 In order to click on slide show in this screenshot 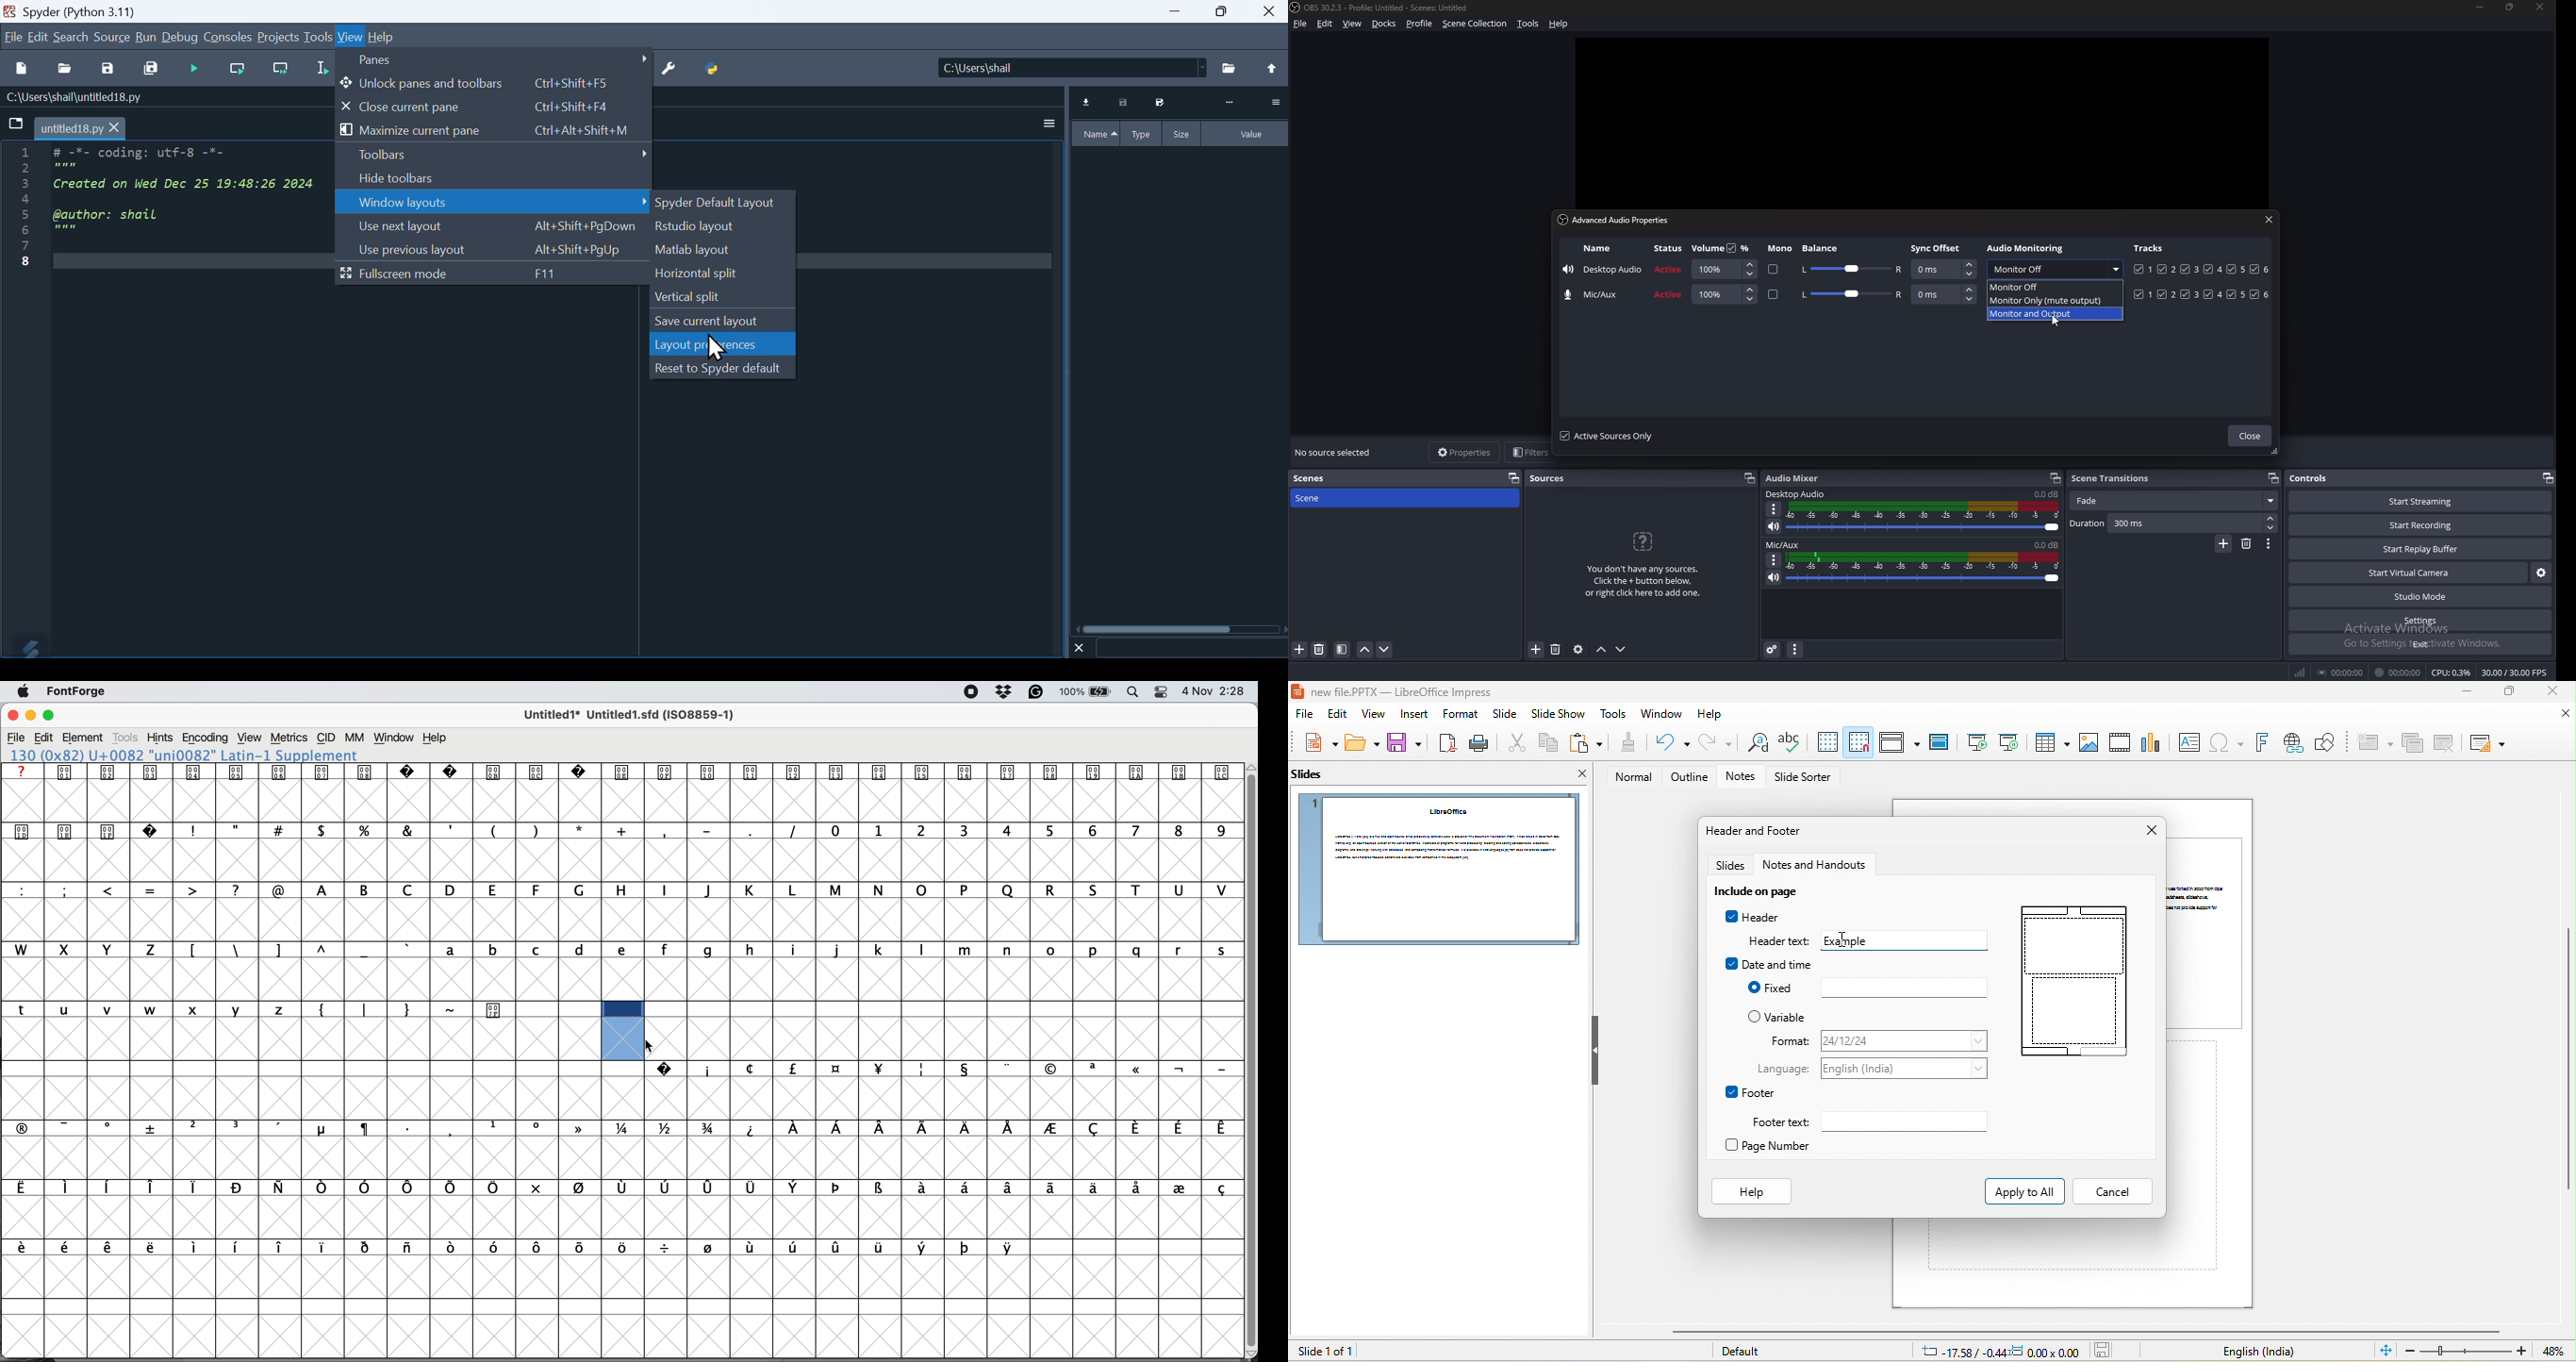, I will do `click(1559, 716)`.